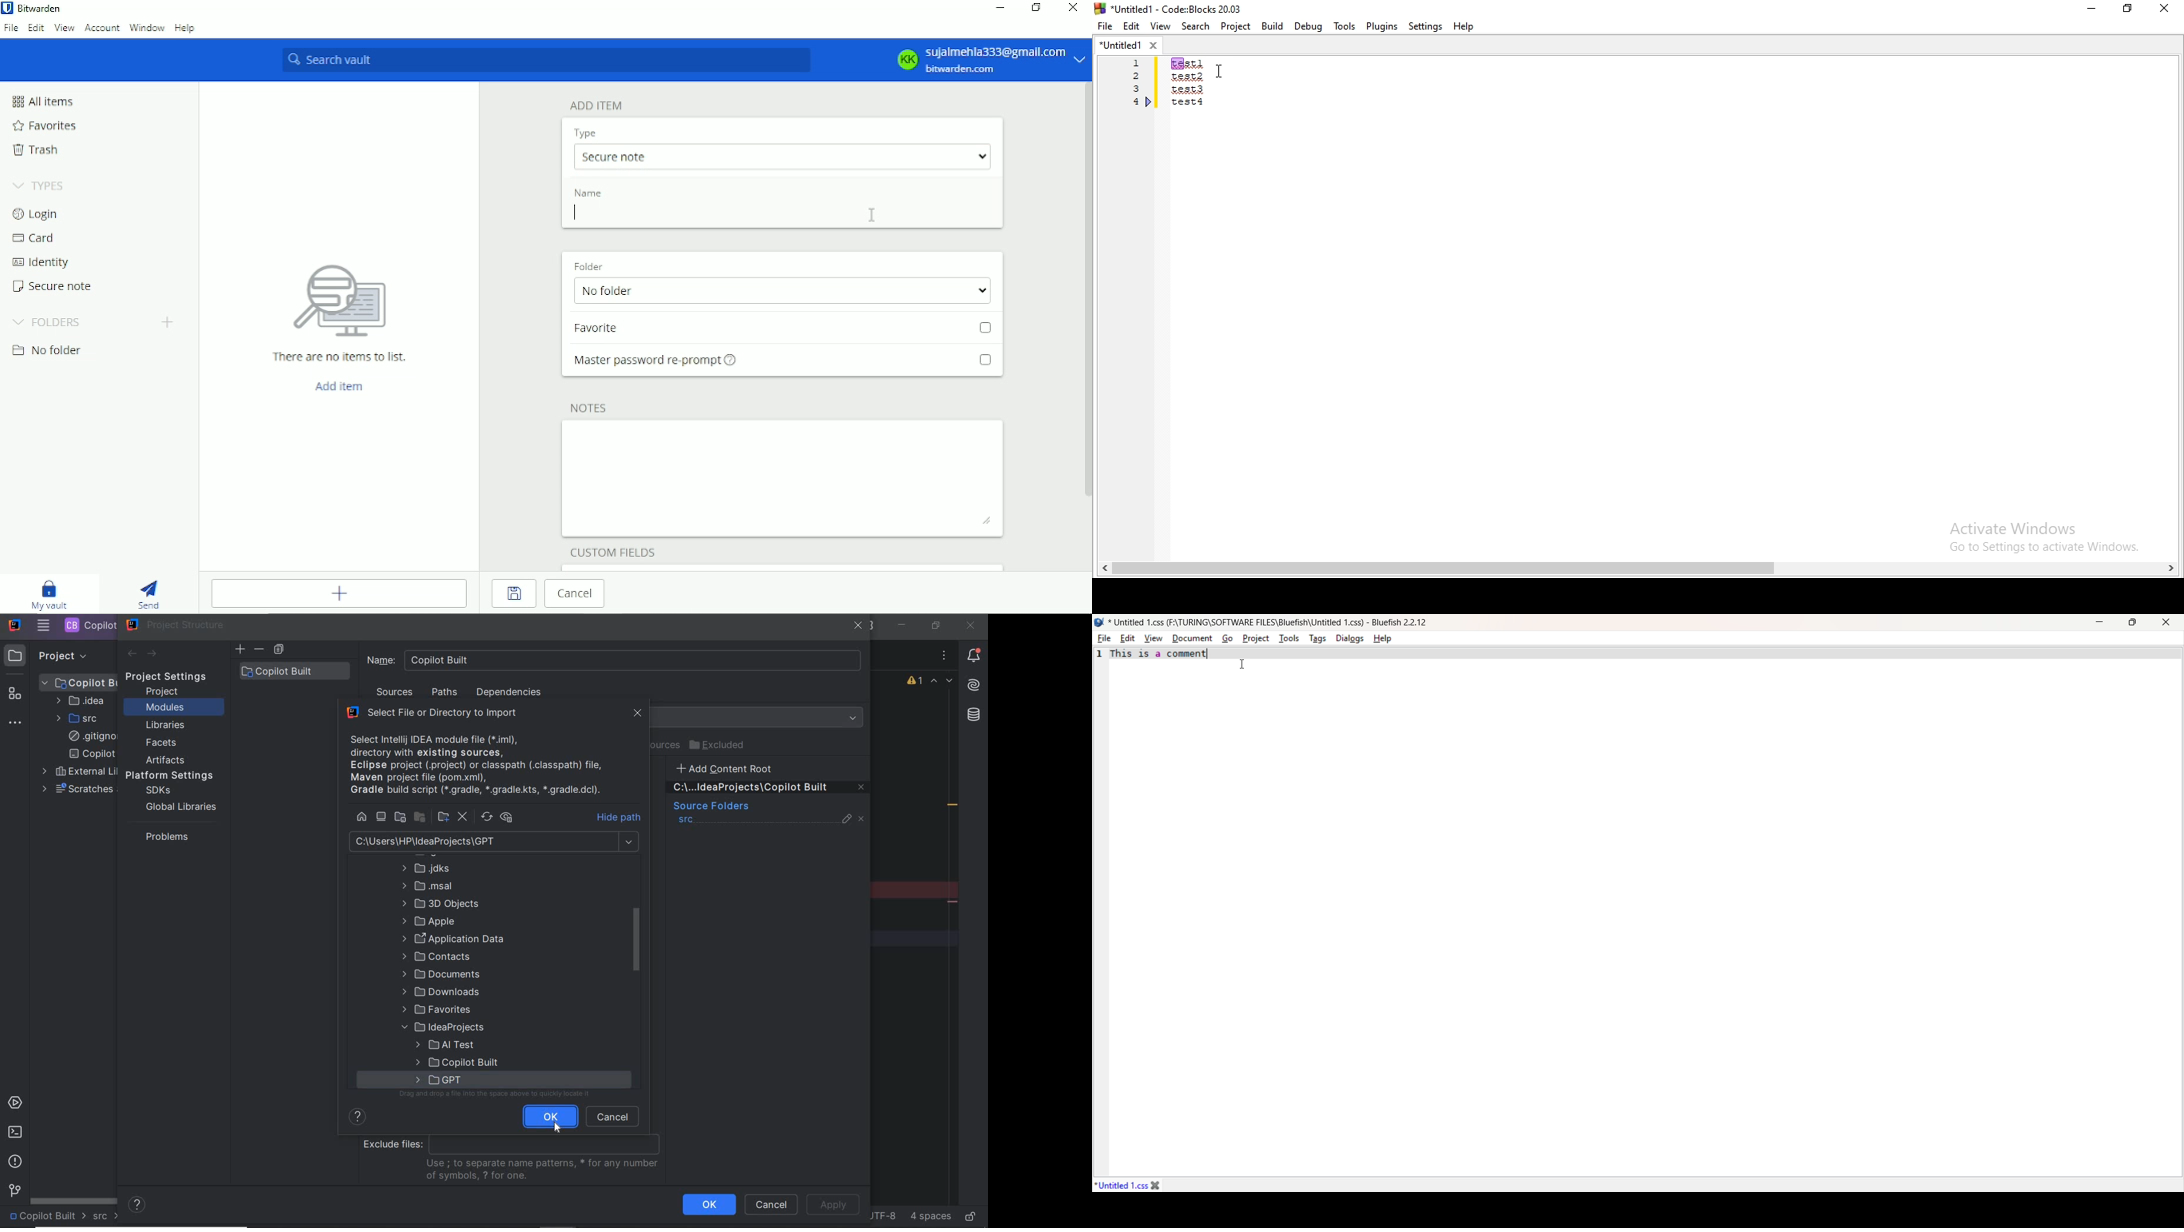 This screenshot has width=2184, height=1232. I want to click on This is a comment, so click(1161, 654).